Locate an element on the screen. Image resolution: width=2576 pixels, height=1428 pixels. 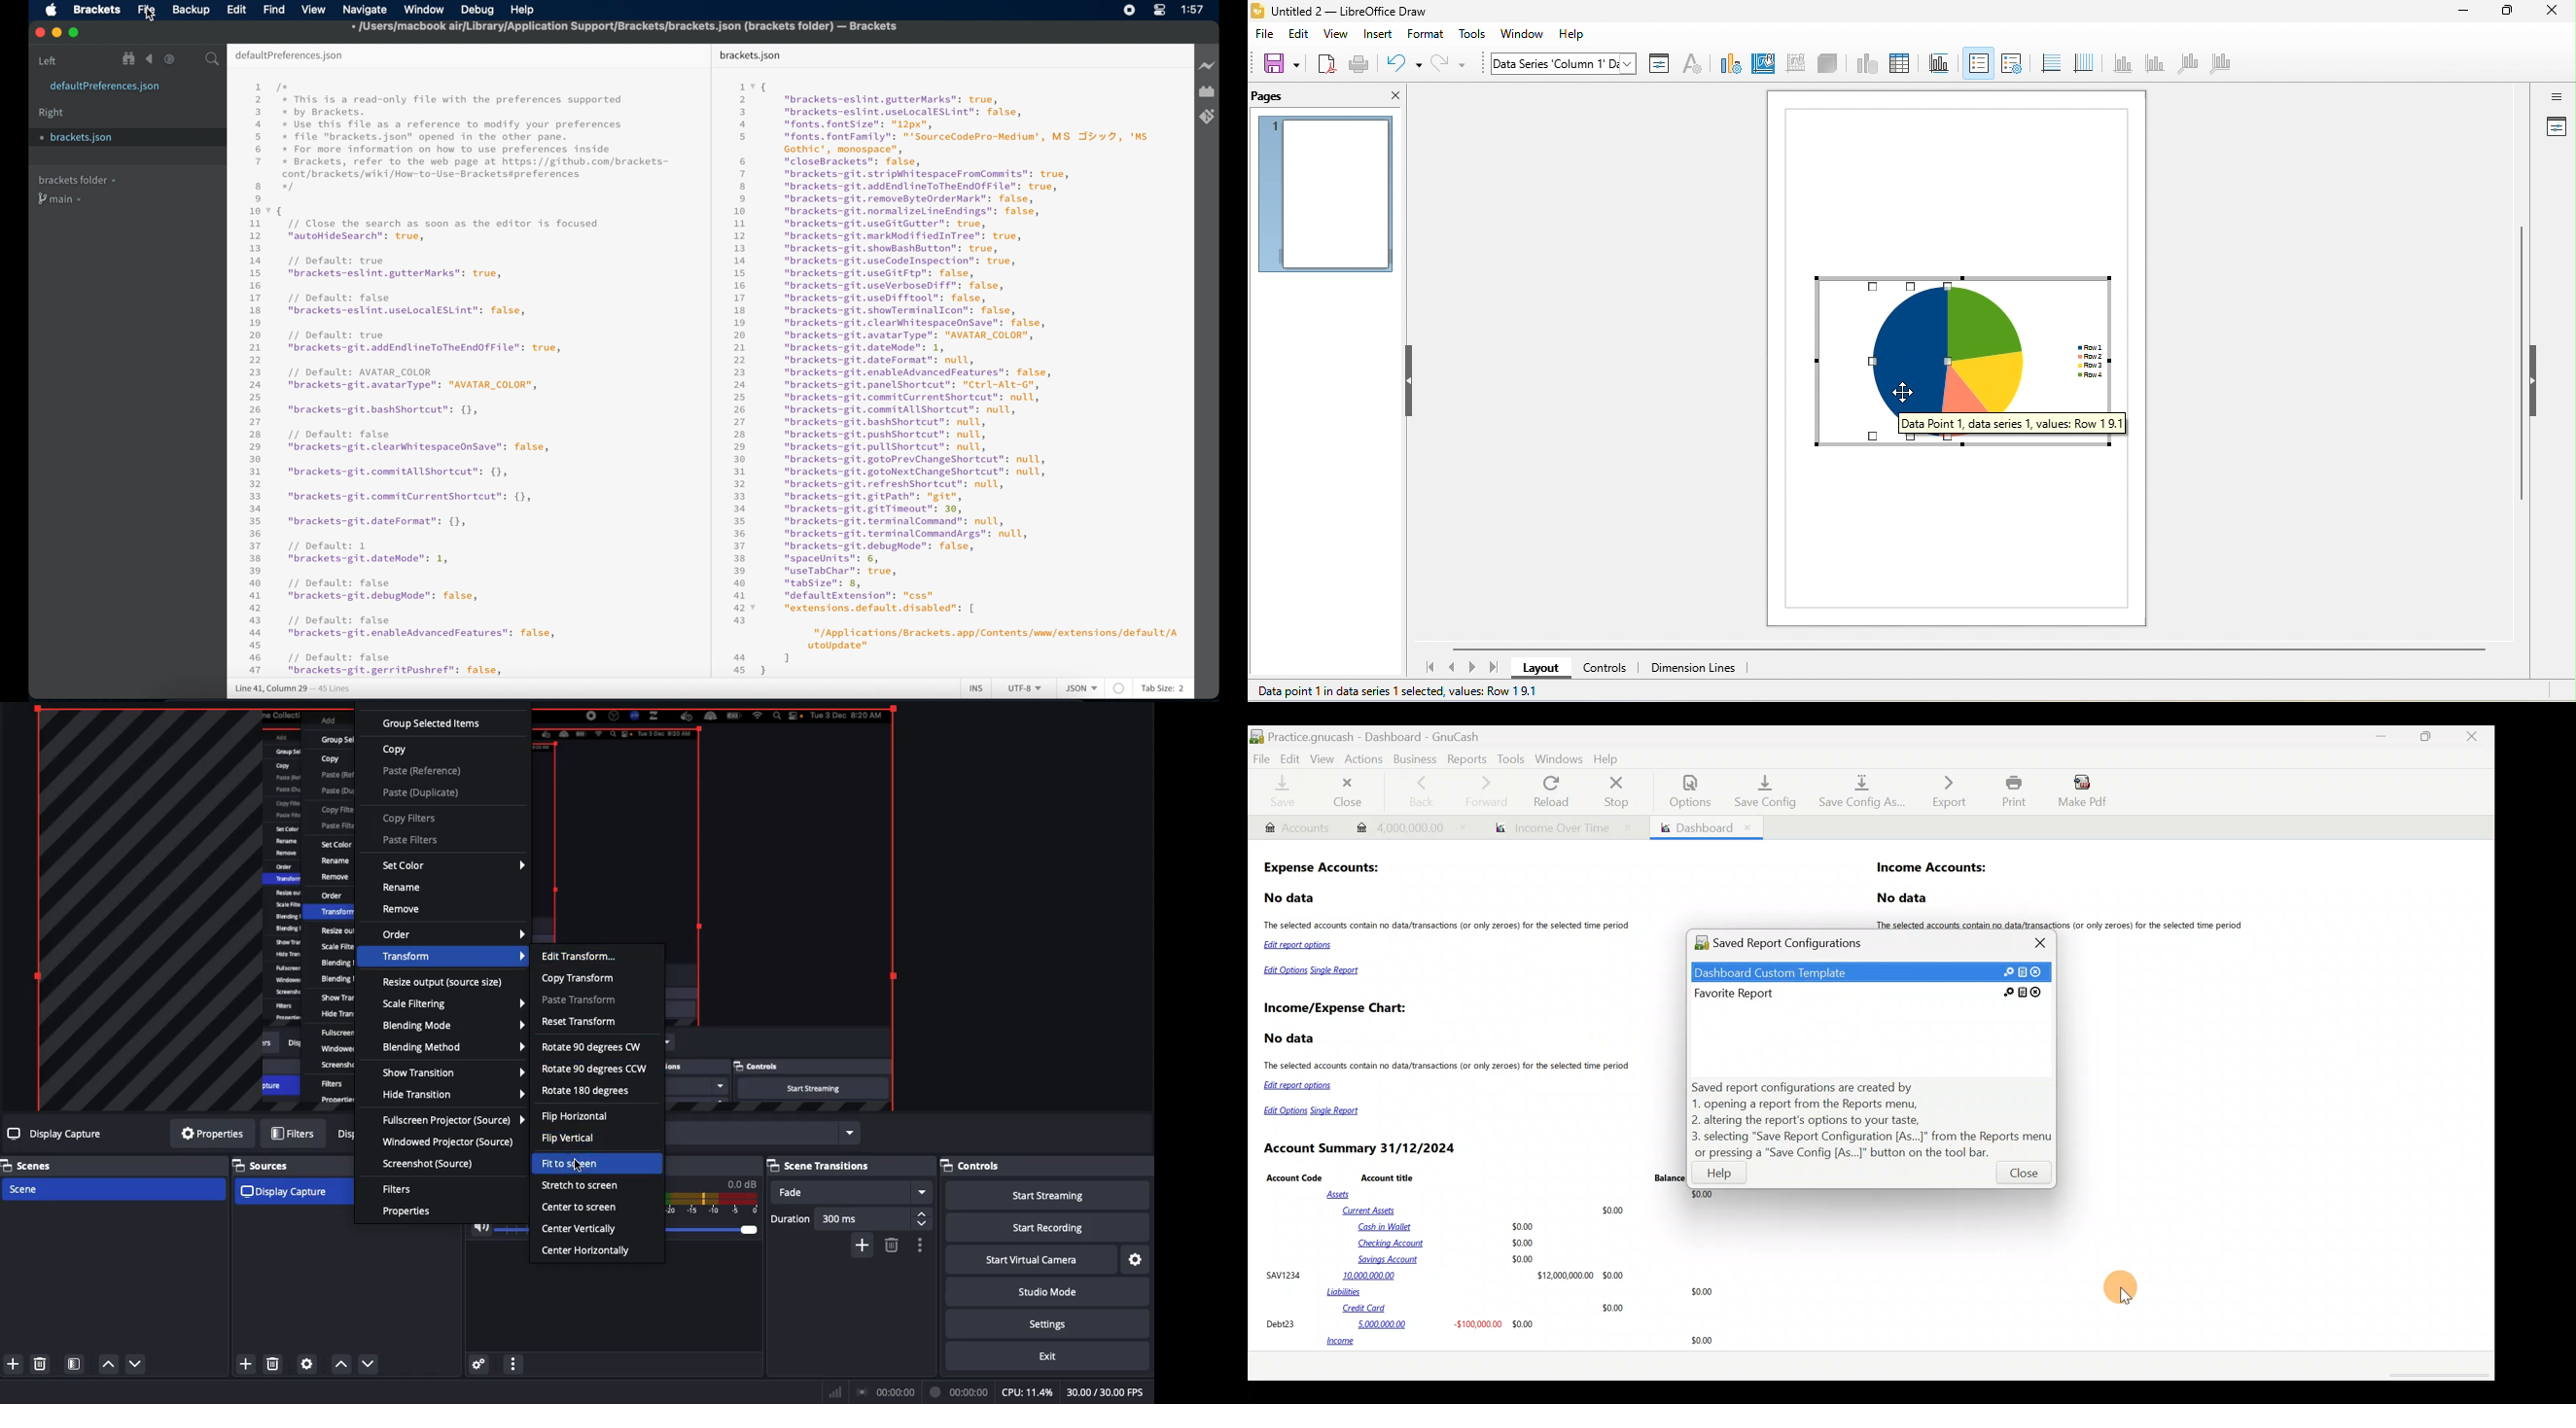
left is located at coordinates (48, 60).